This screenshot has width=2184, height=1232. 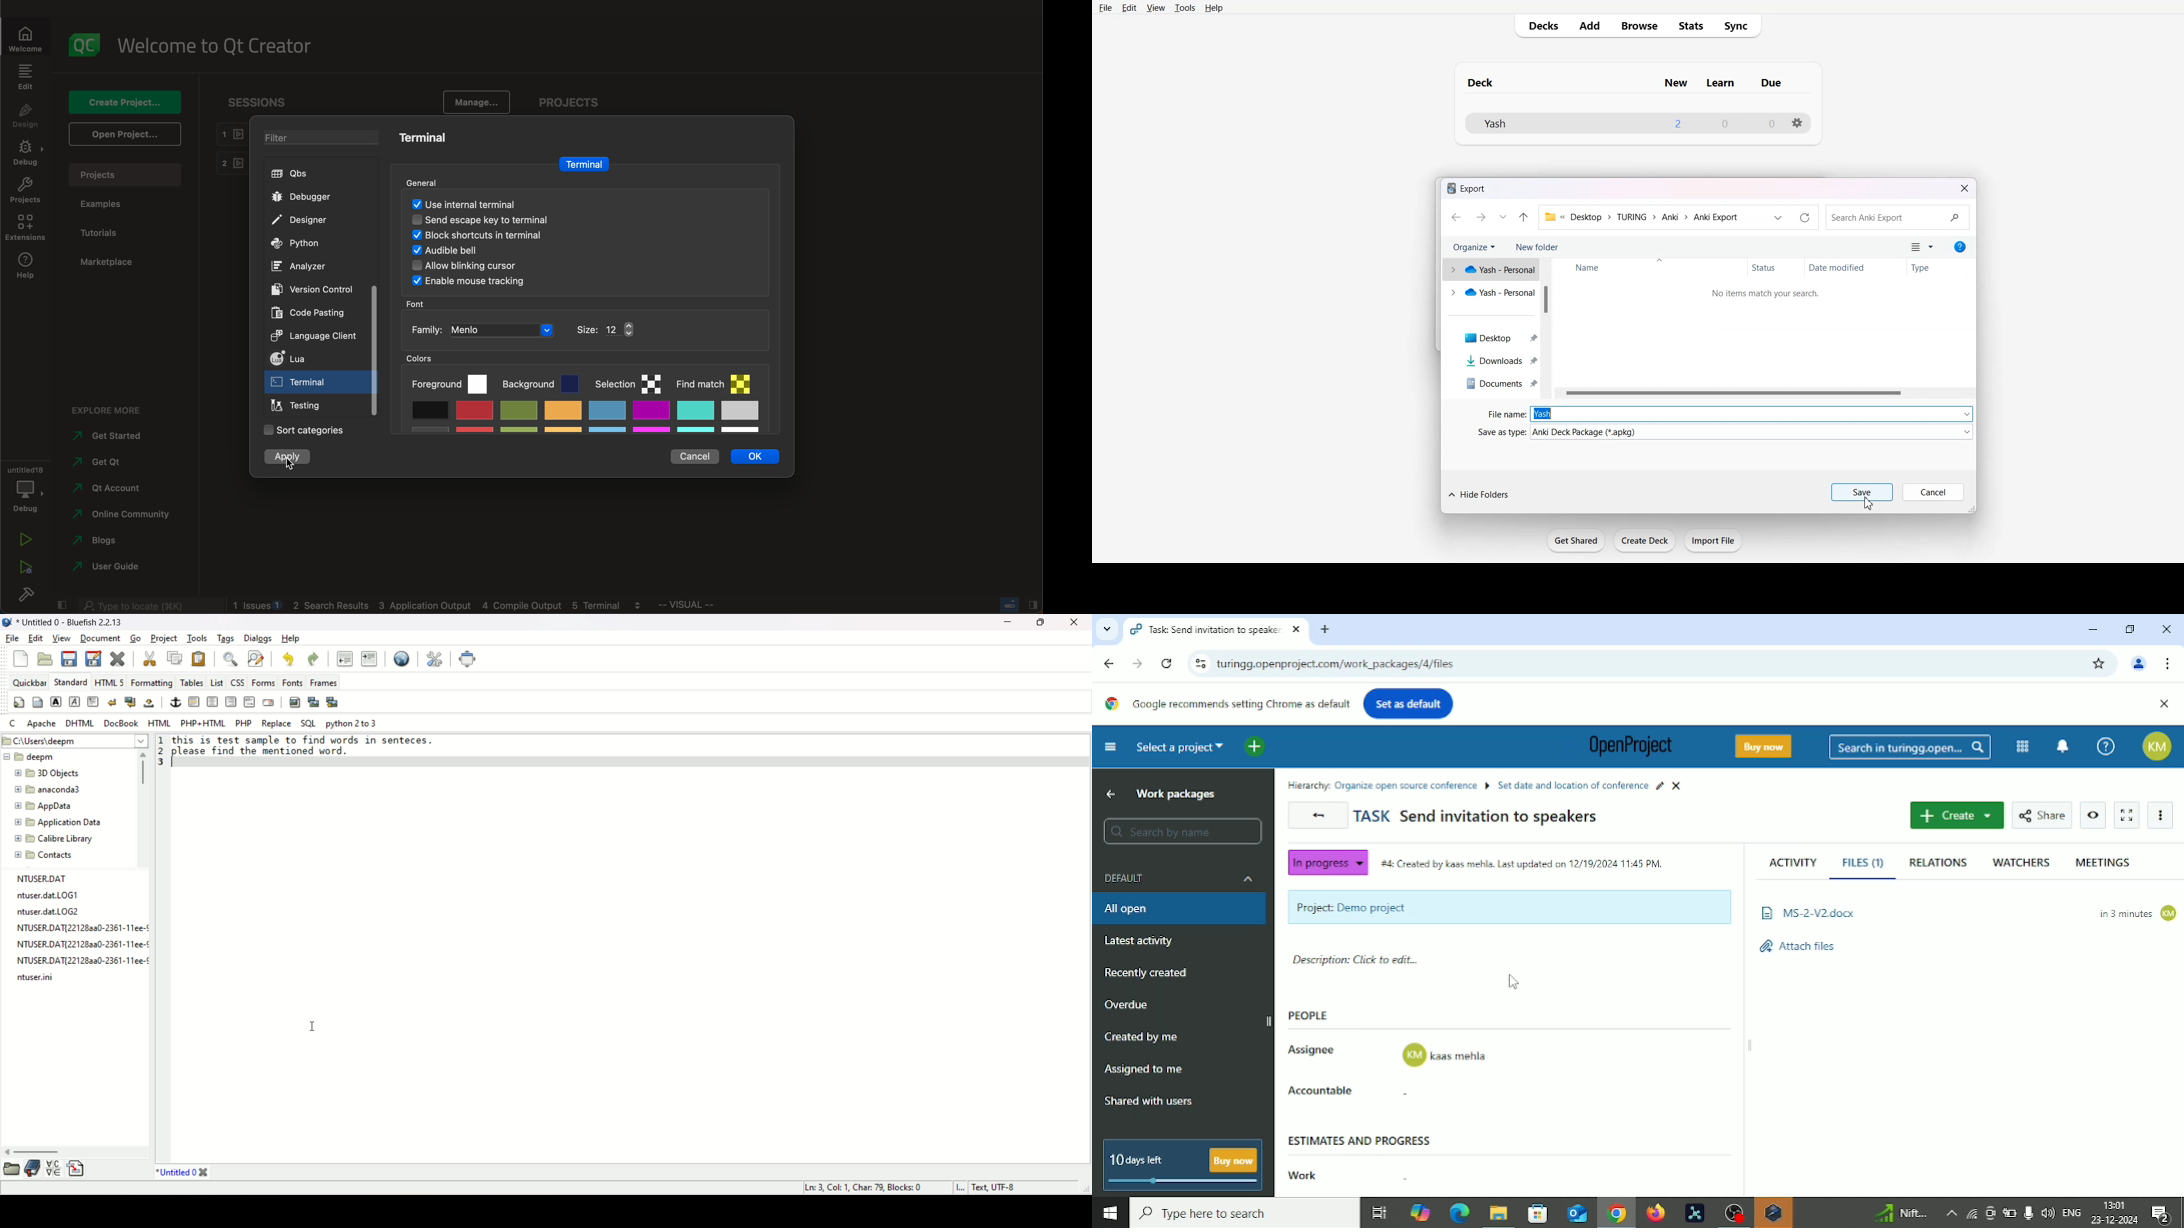 What do you see at coordinates (1765, 393) in the screenshot?
I see `Horizontal Scroll bar` at bounding box center [1765, 393].